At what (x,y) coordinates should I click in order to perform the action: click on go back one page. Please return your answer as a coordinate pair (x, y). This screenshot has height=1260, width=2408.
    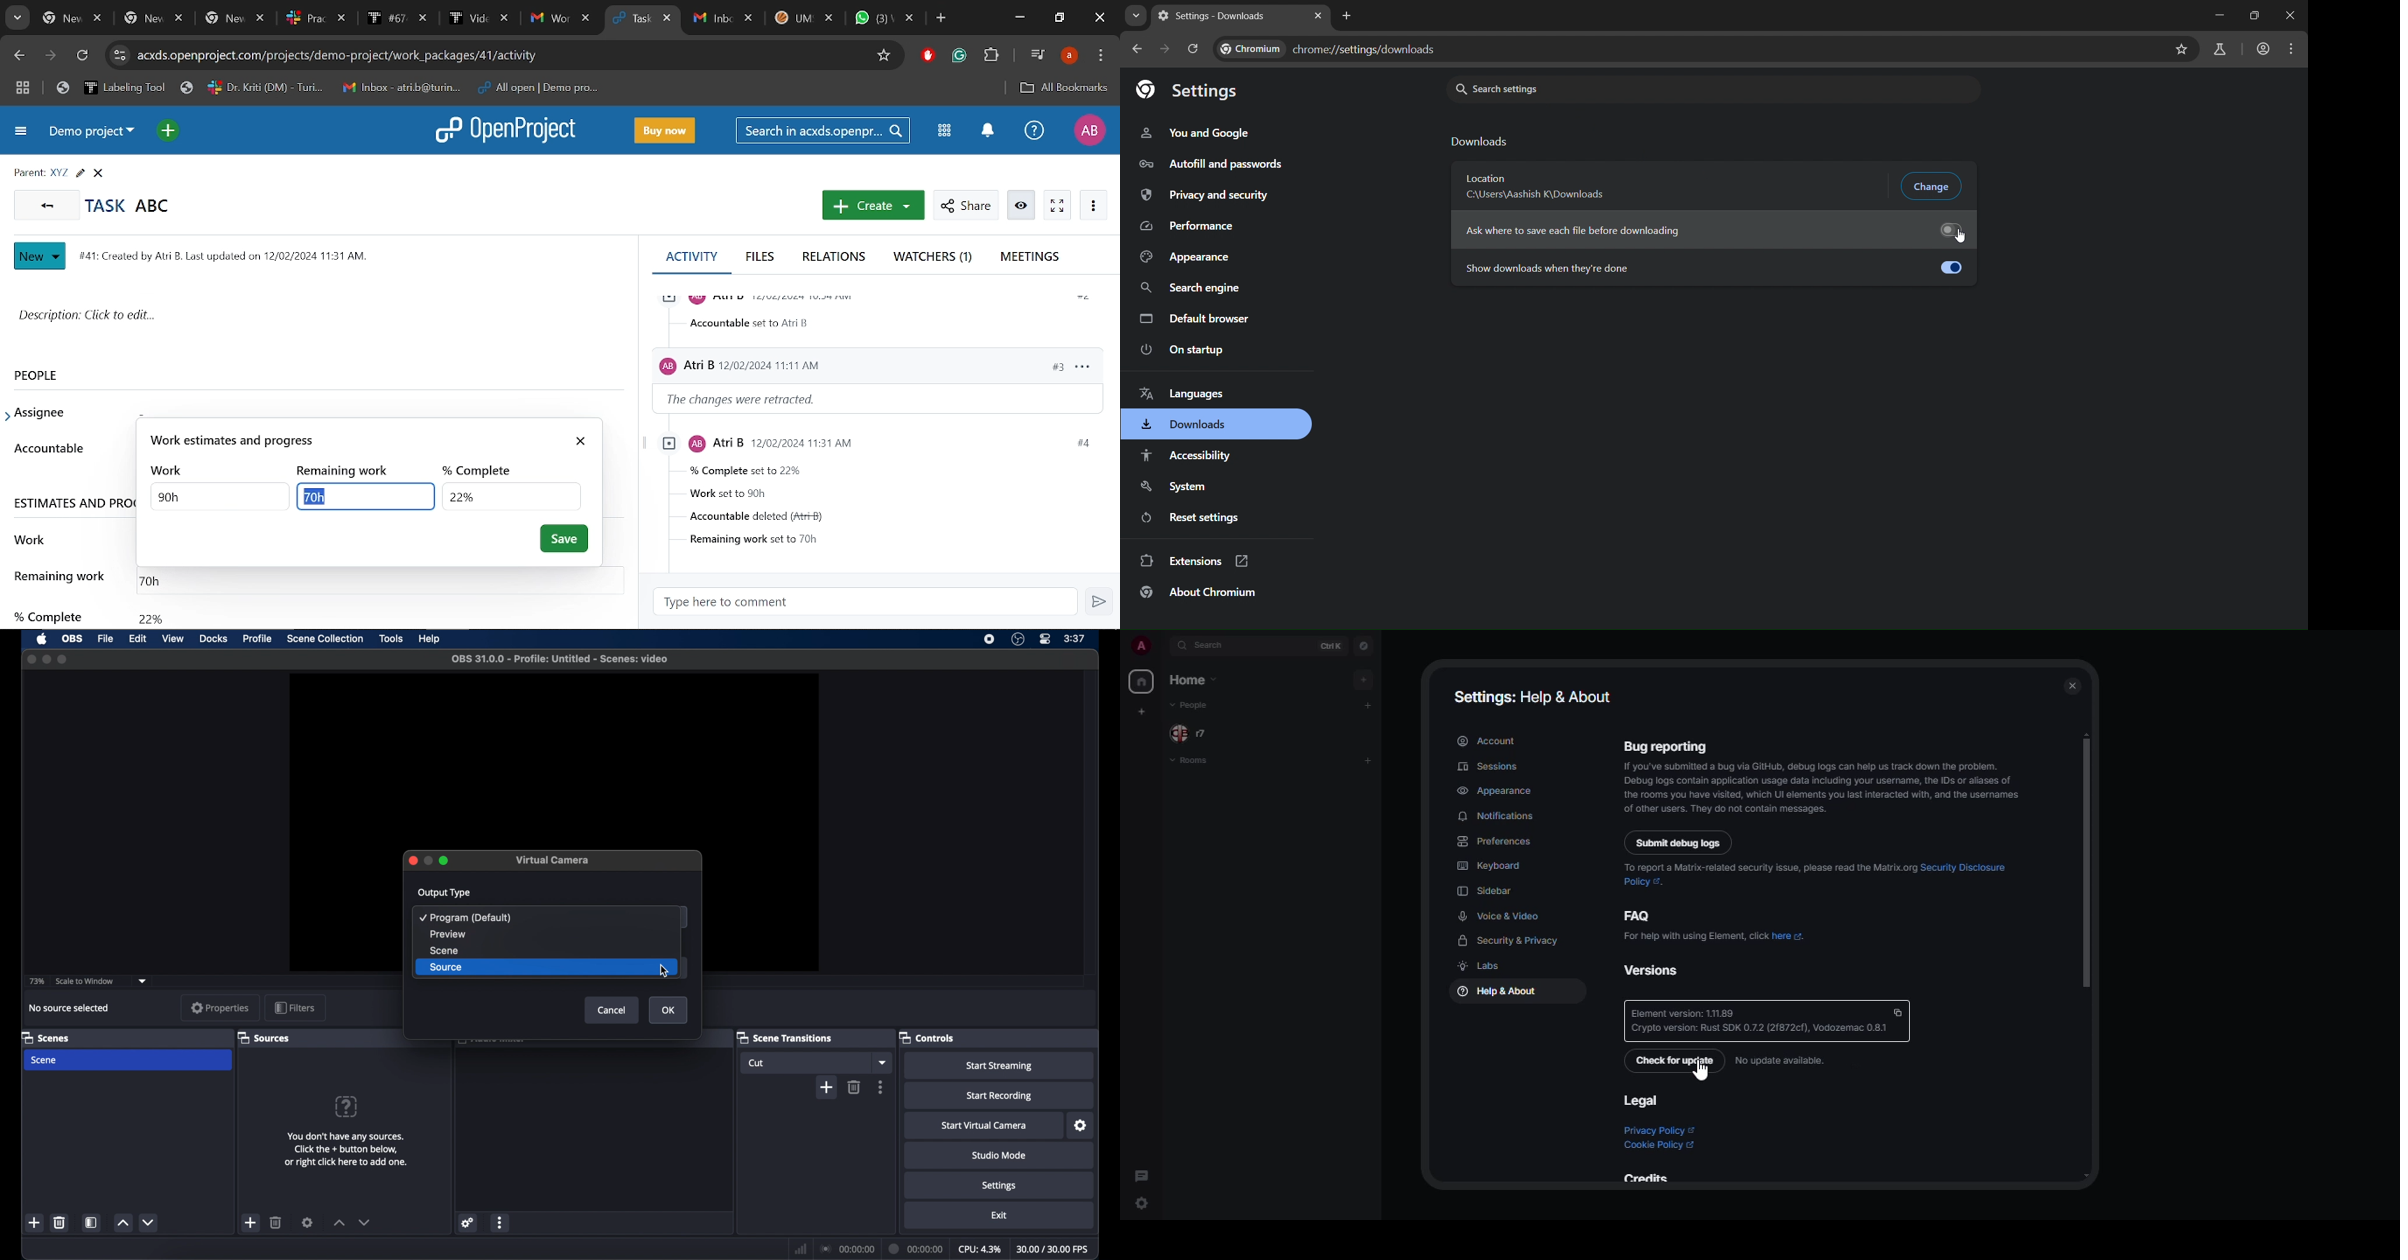
    Looking at the image, I should click on (1135, 50).